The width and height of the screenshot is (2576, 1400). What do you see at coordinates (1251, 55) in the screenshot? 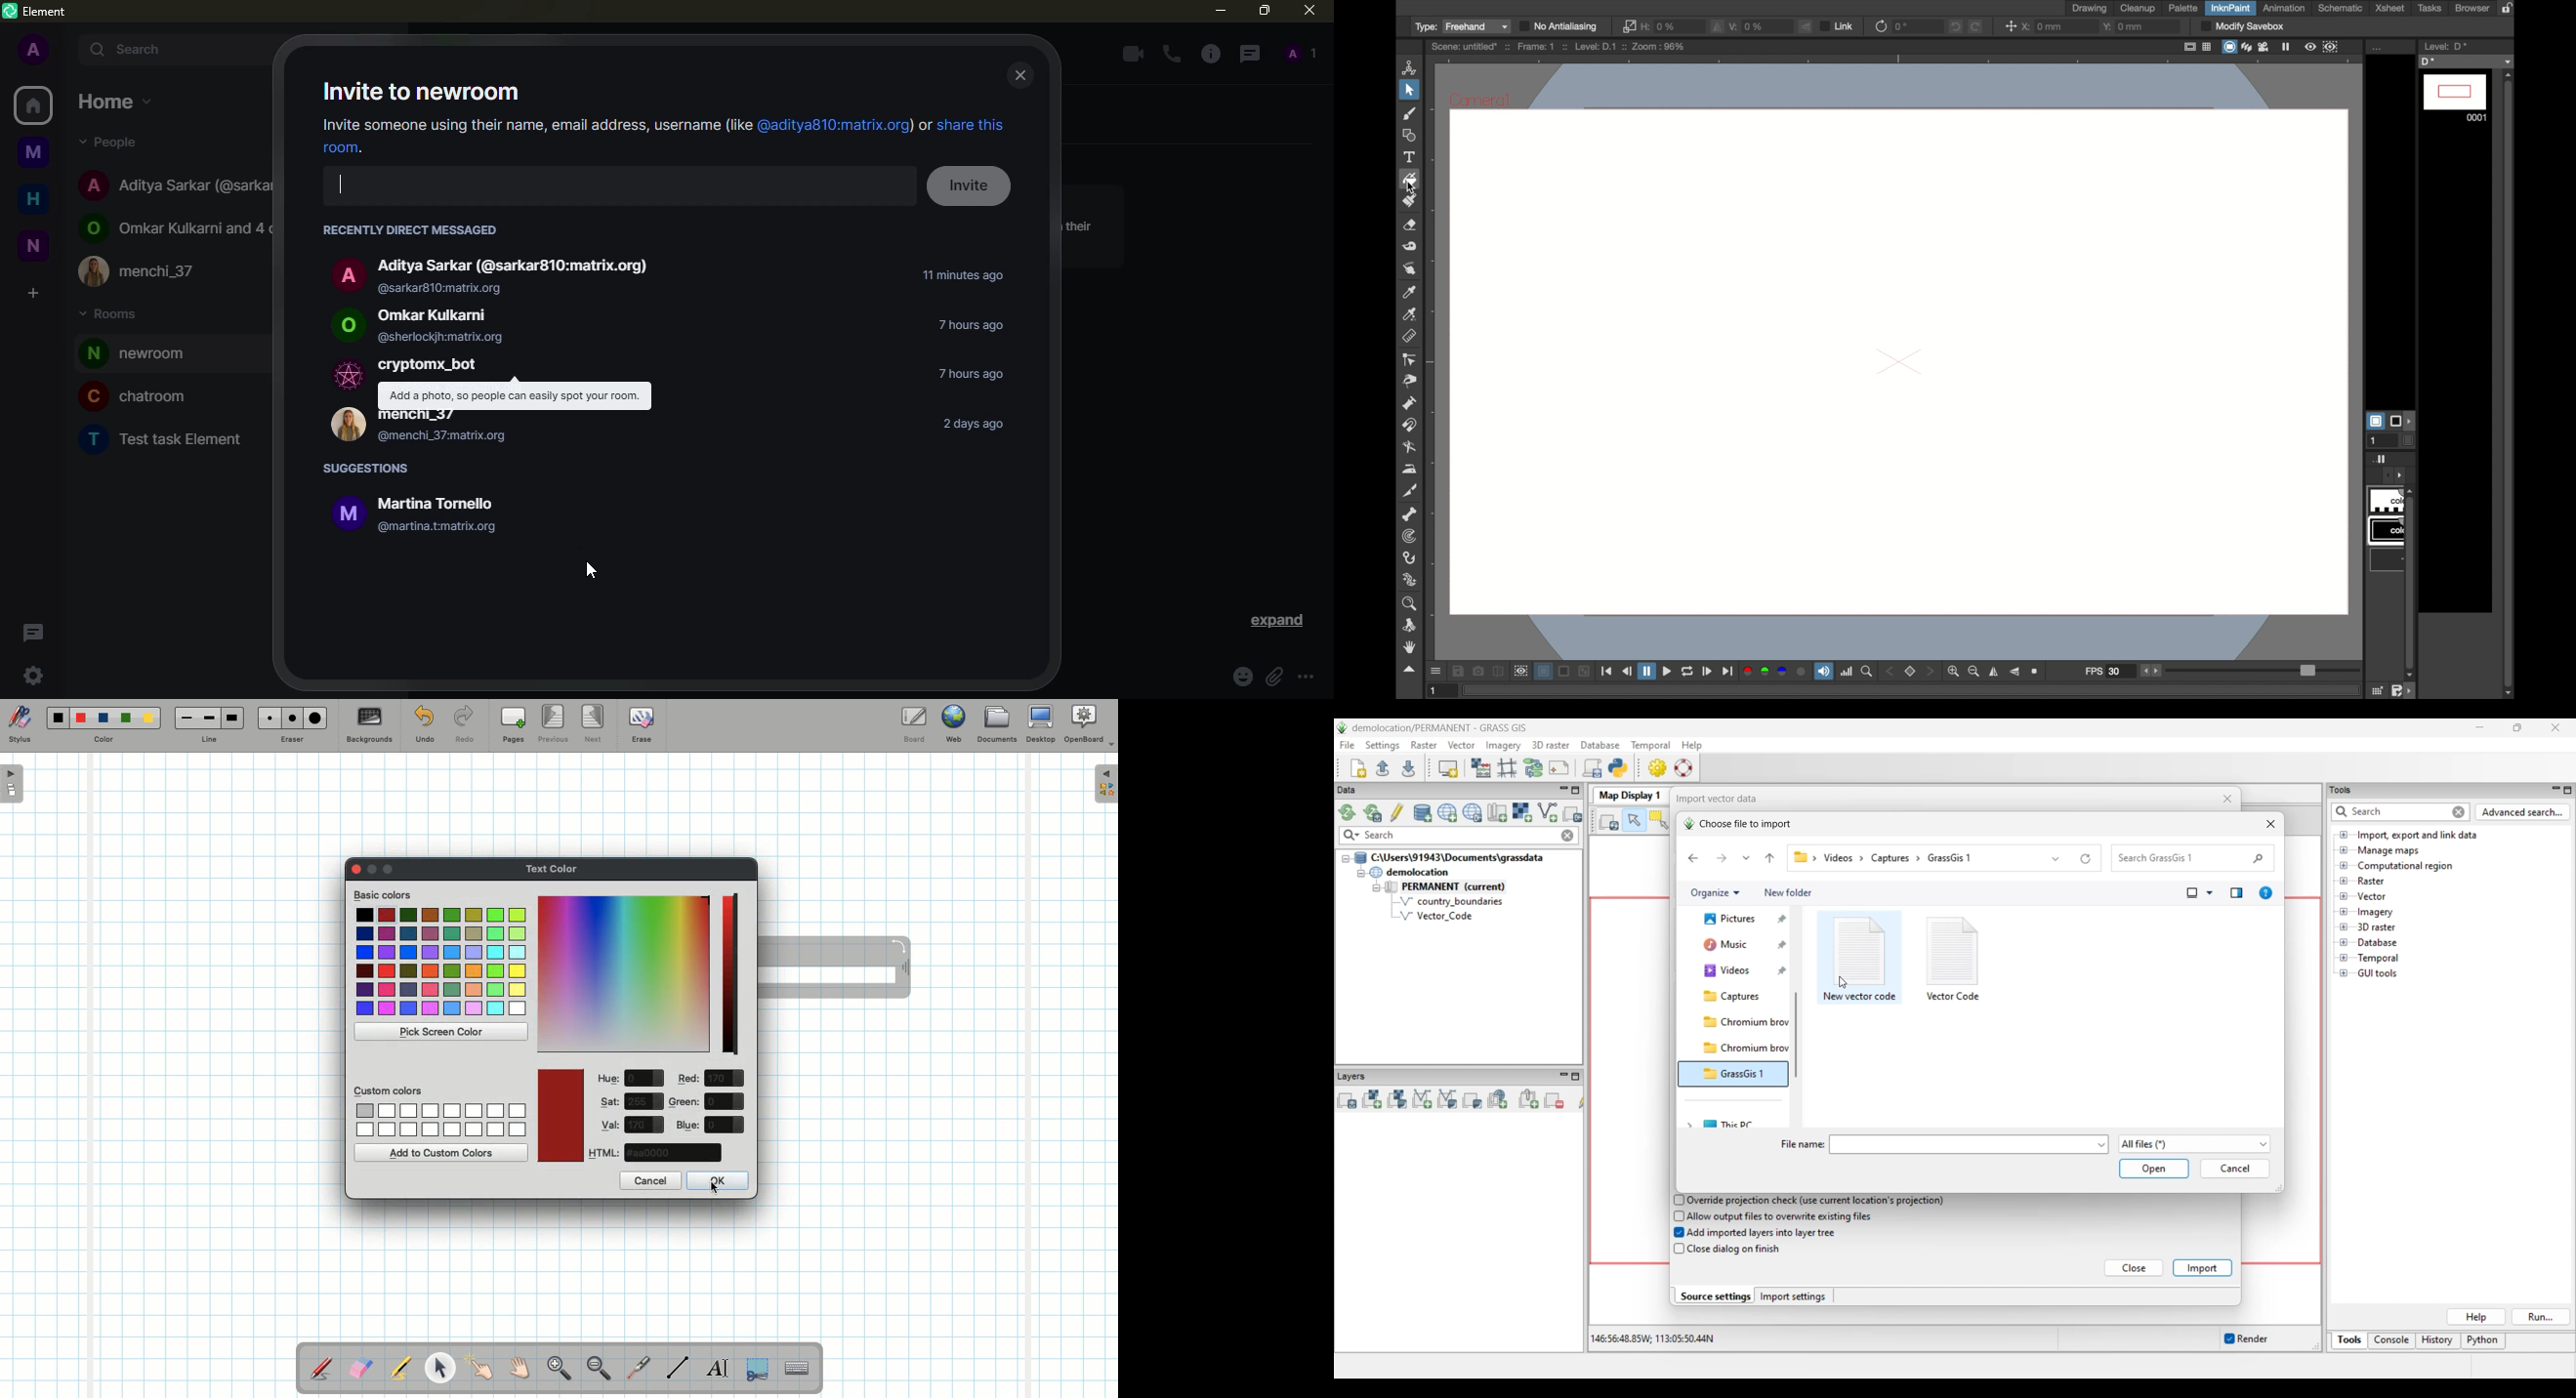
I see `threads` at bounding box center [1251, 55].